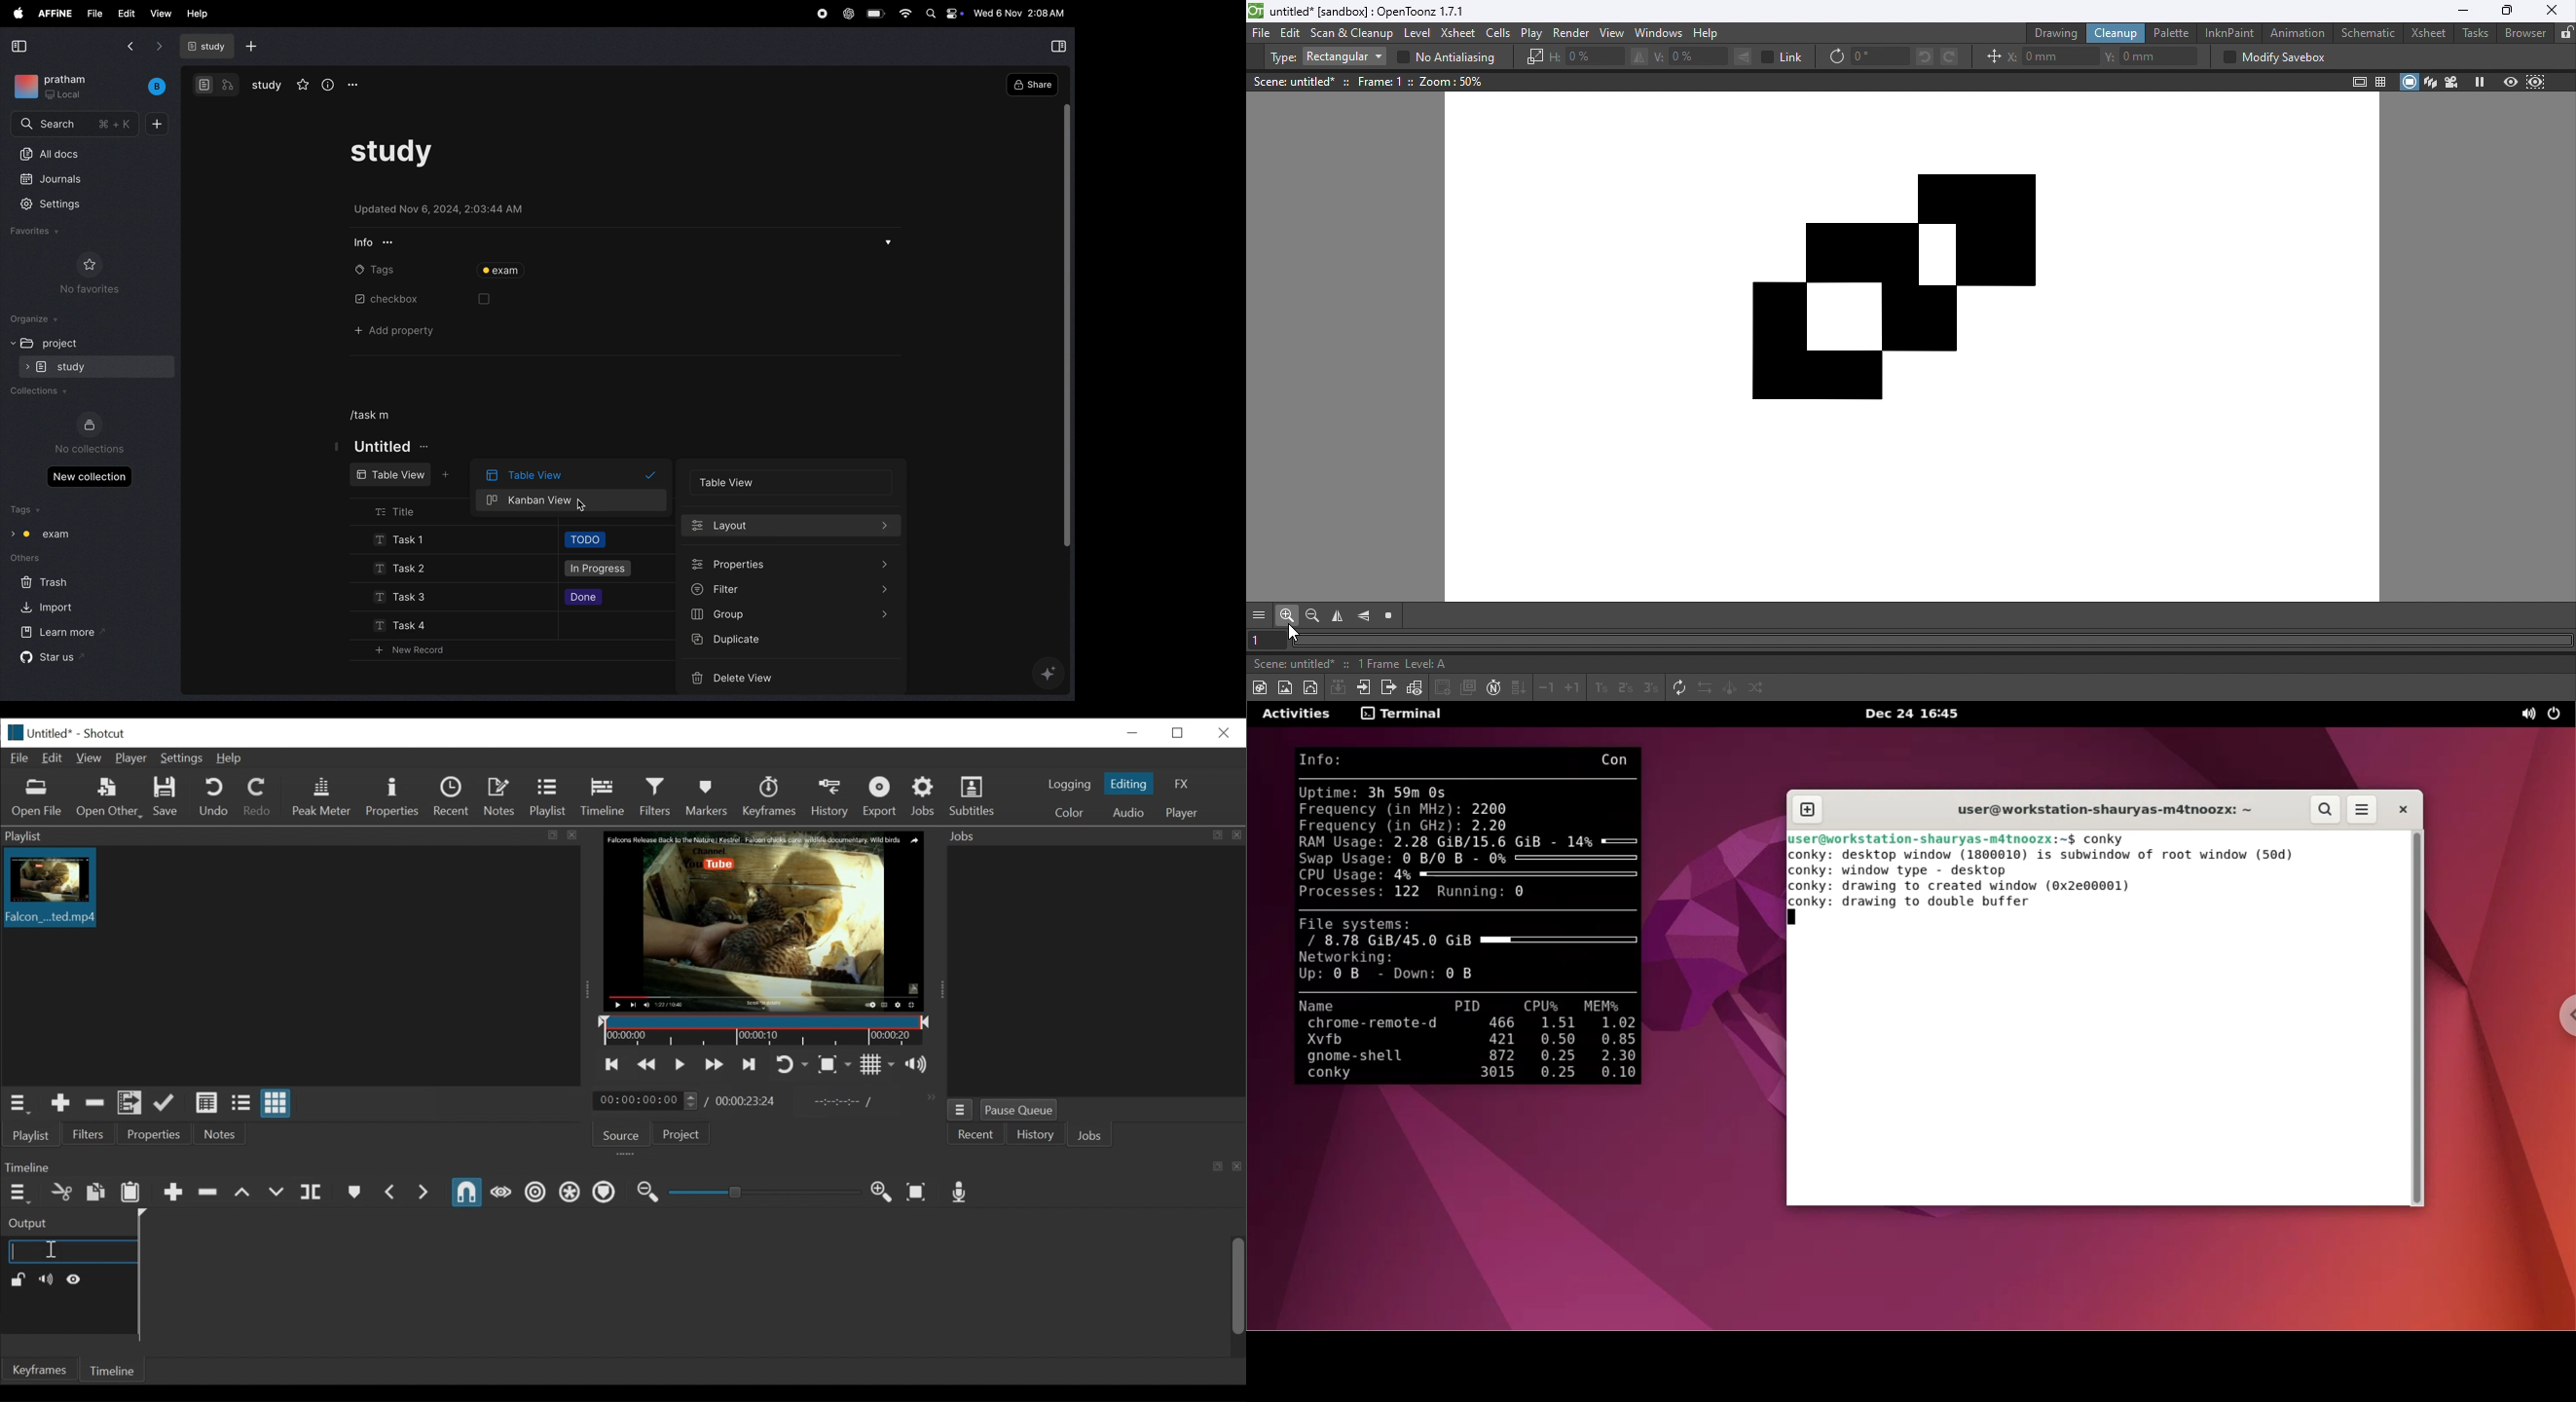 The height and width of the screenshot is (1428, 2576). Describe the element at coordinates (33, 1136) in the screenshot. I see `Playlist` at that location.